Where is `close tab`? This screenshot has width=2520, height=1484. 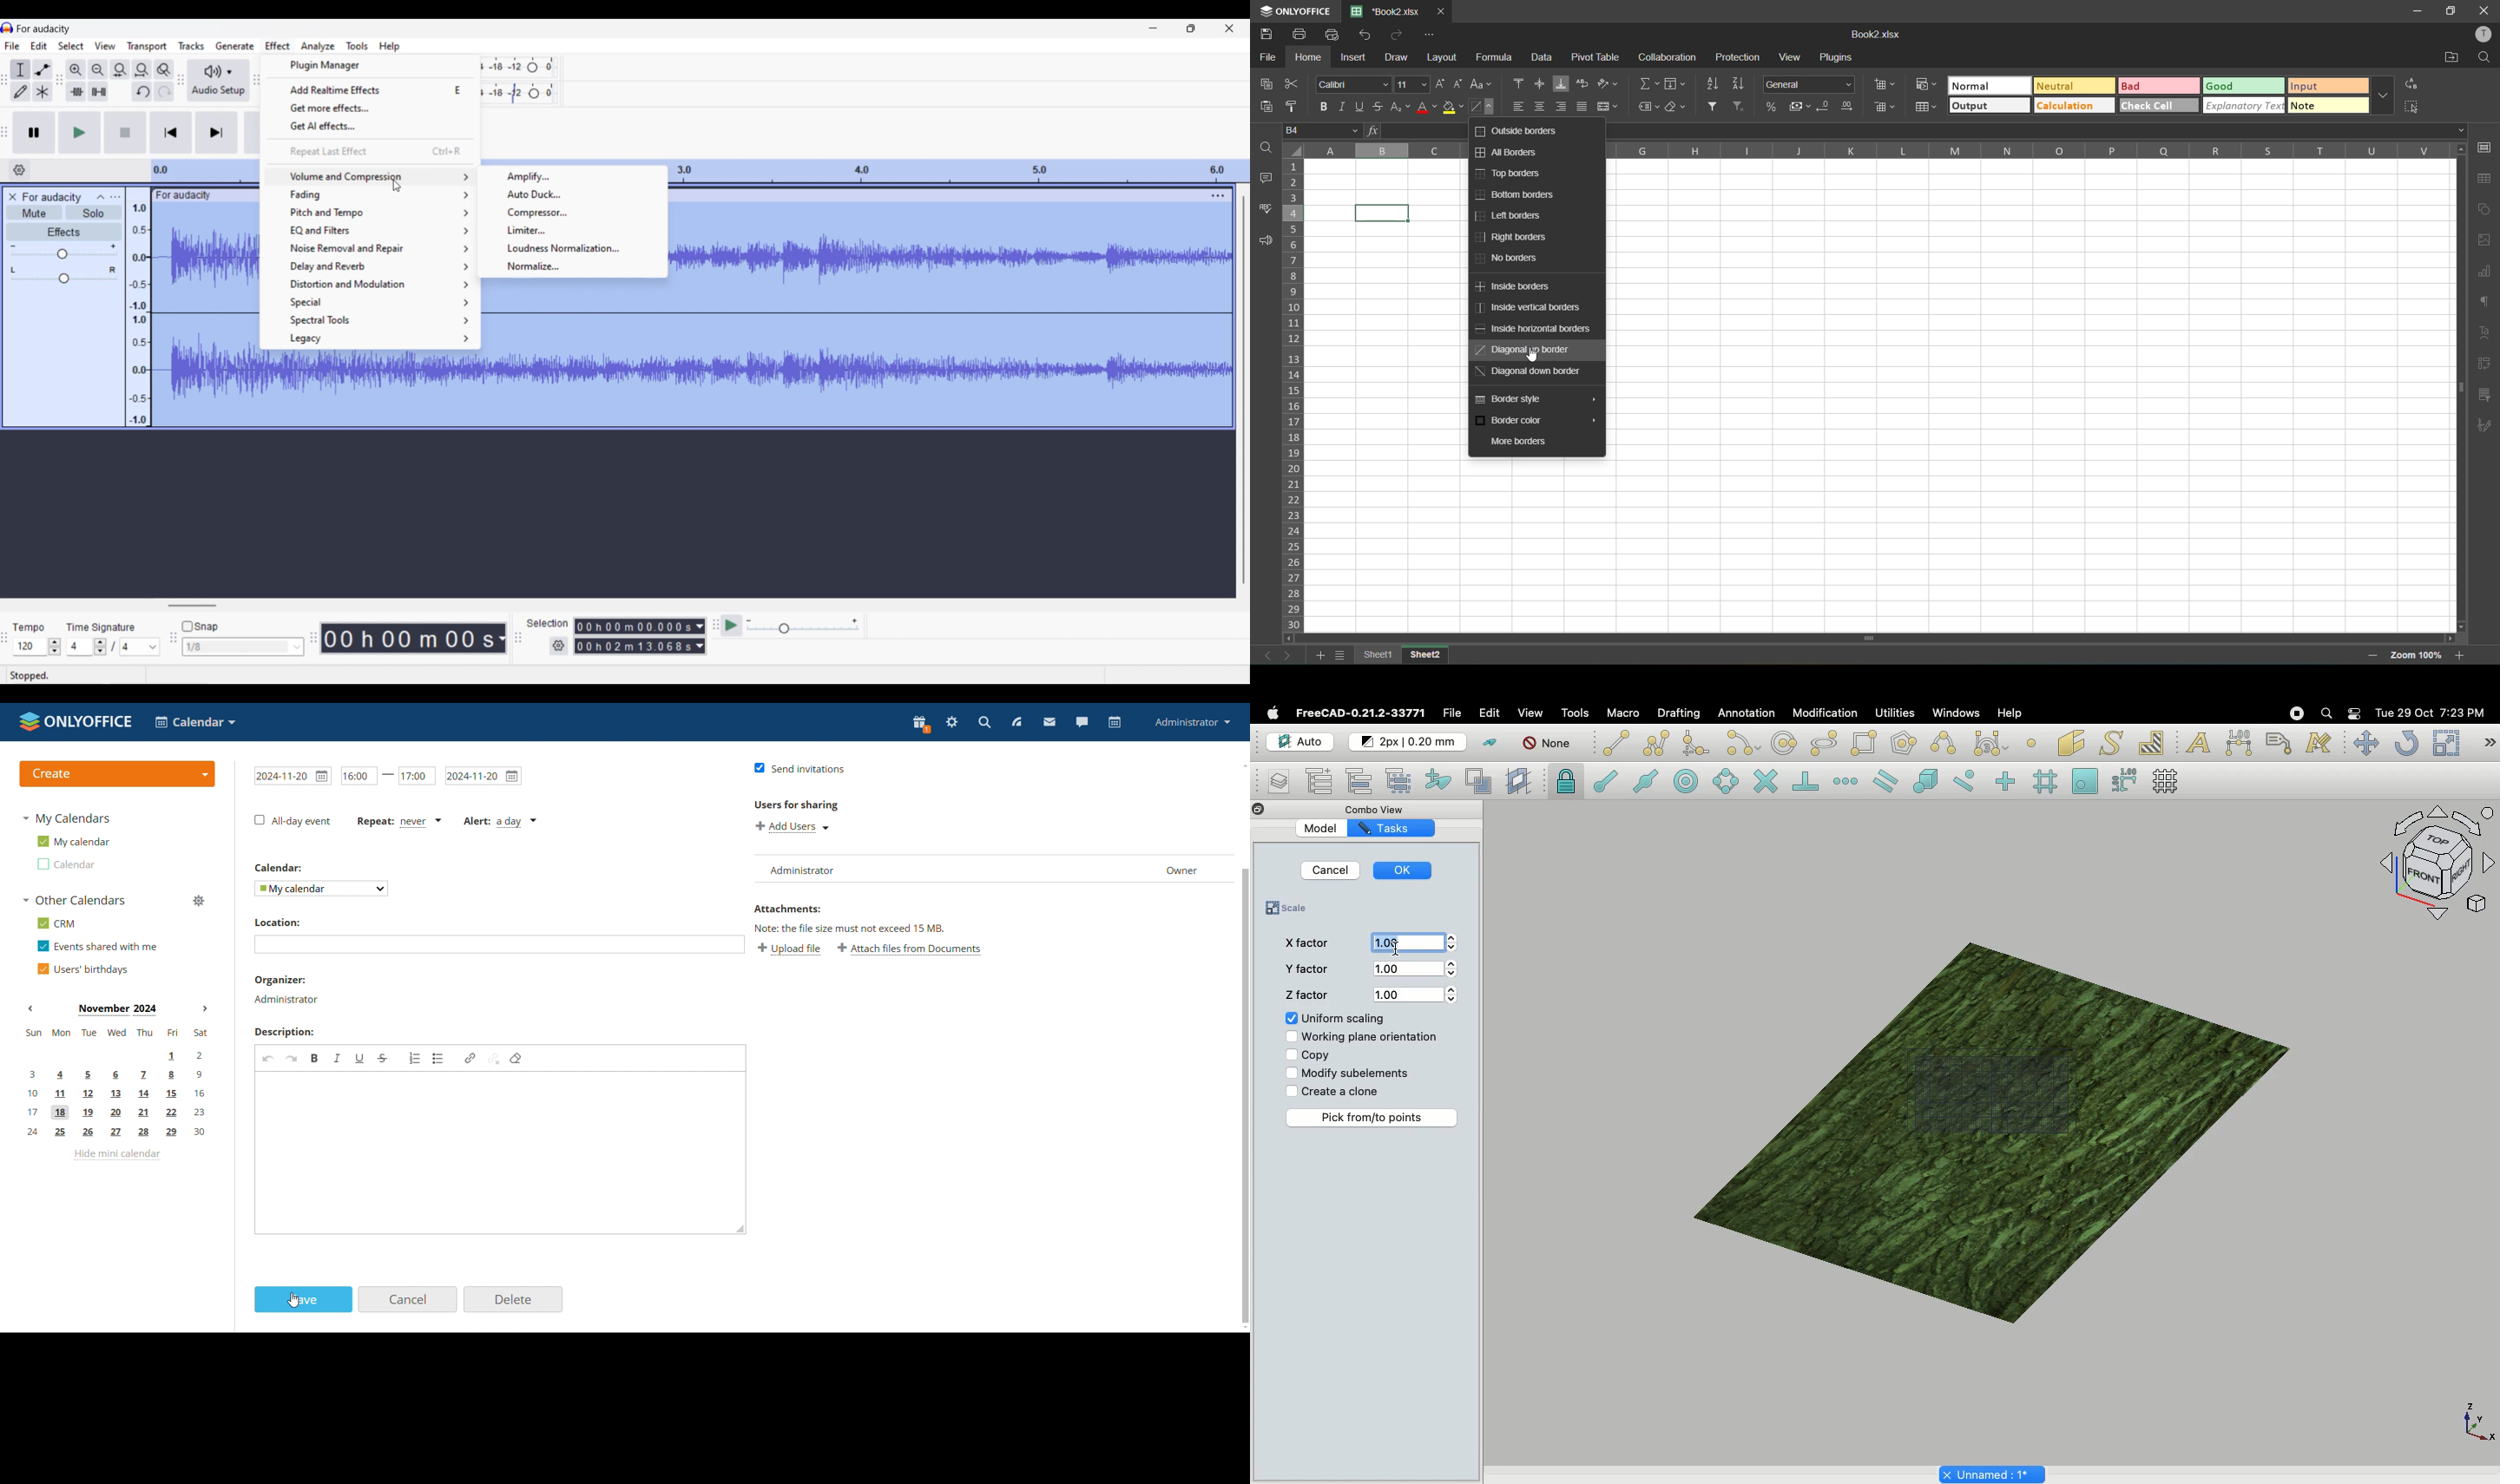 close tab is located at coordinates (1440, 12).